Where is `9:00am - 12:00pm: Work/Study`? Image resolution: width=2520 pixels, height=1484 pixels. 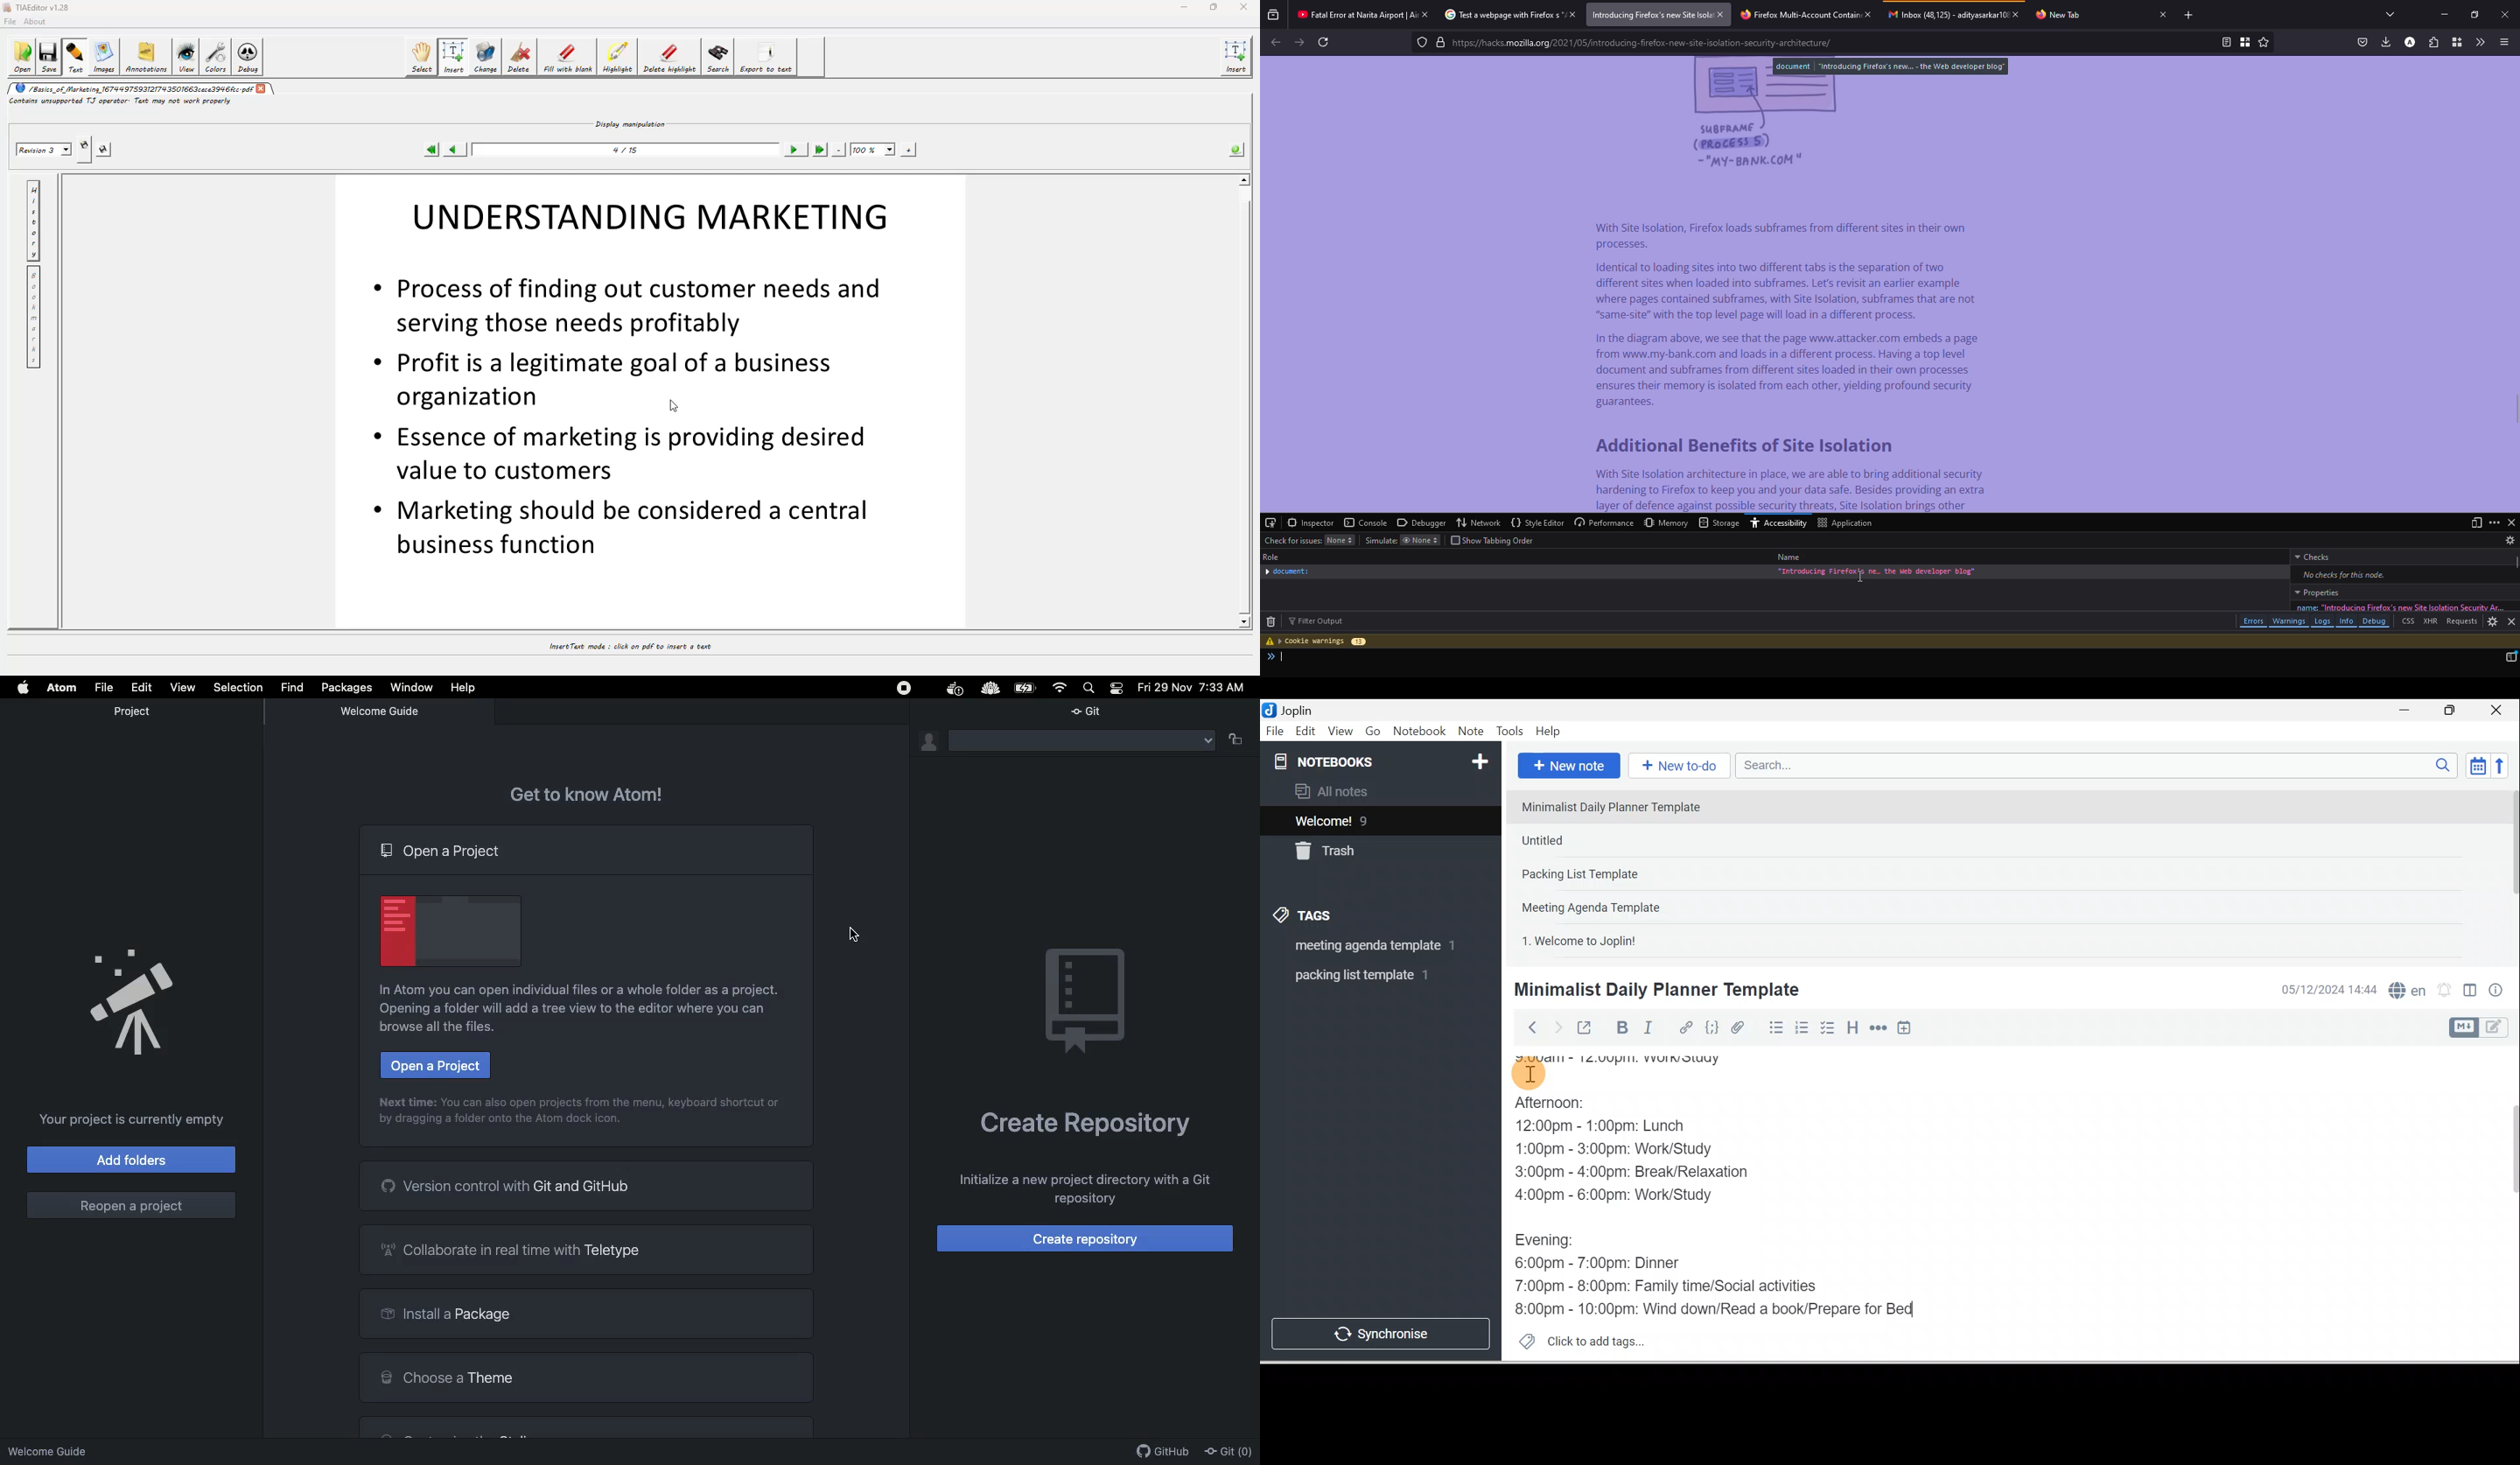
9:00am - 12:00pm: Work/Study is located at coordinates (1639, 1055).